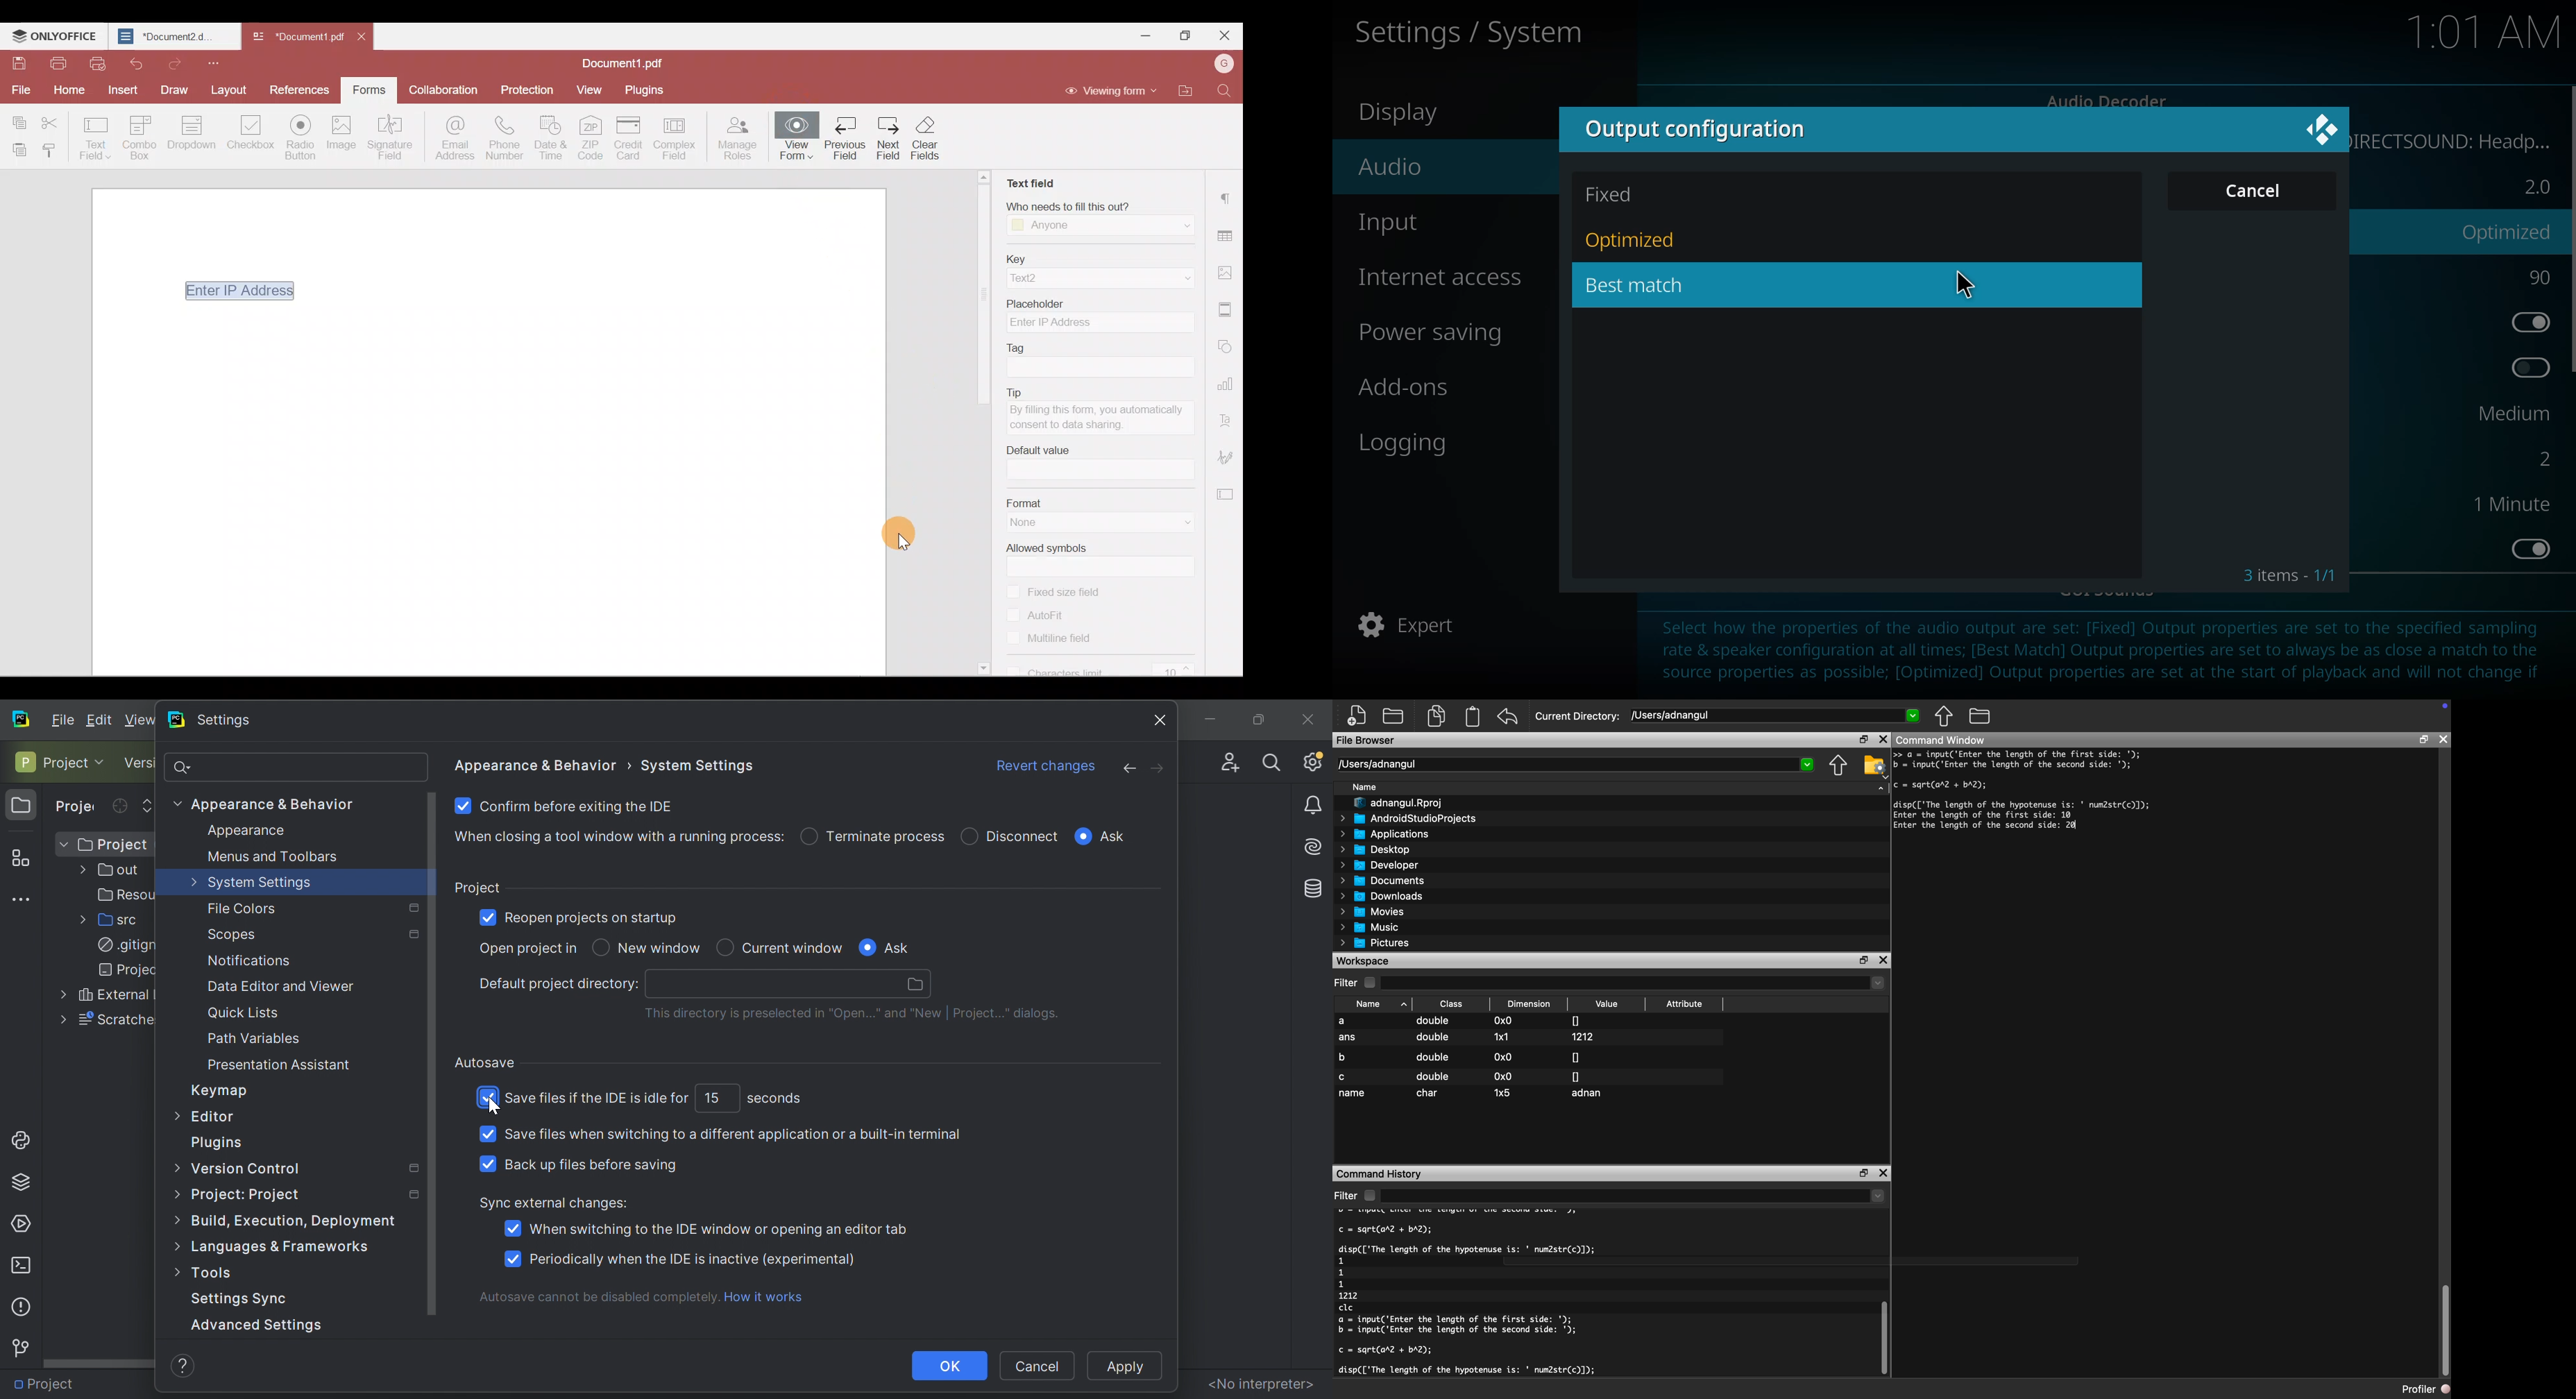  I want to click on best match, so click(1636, 285).